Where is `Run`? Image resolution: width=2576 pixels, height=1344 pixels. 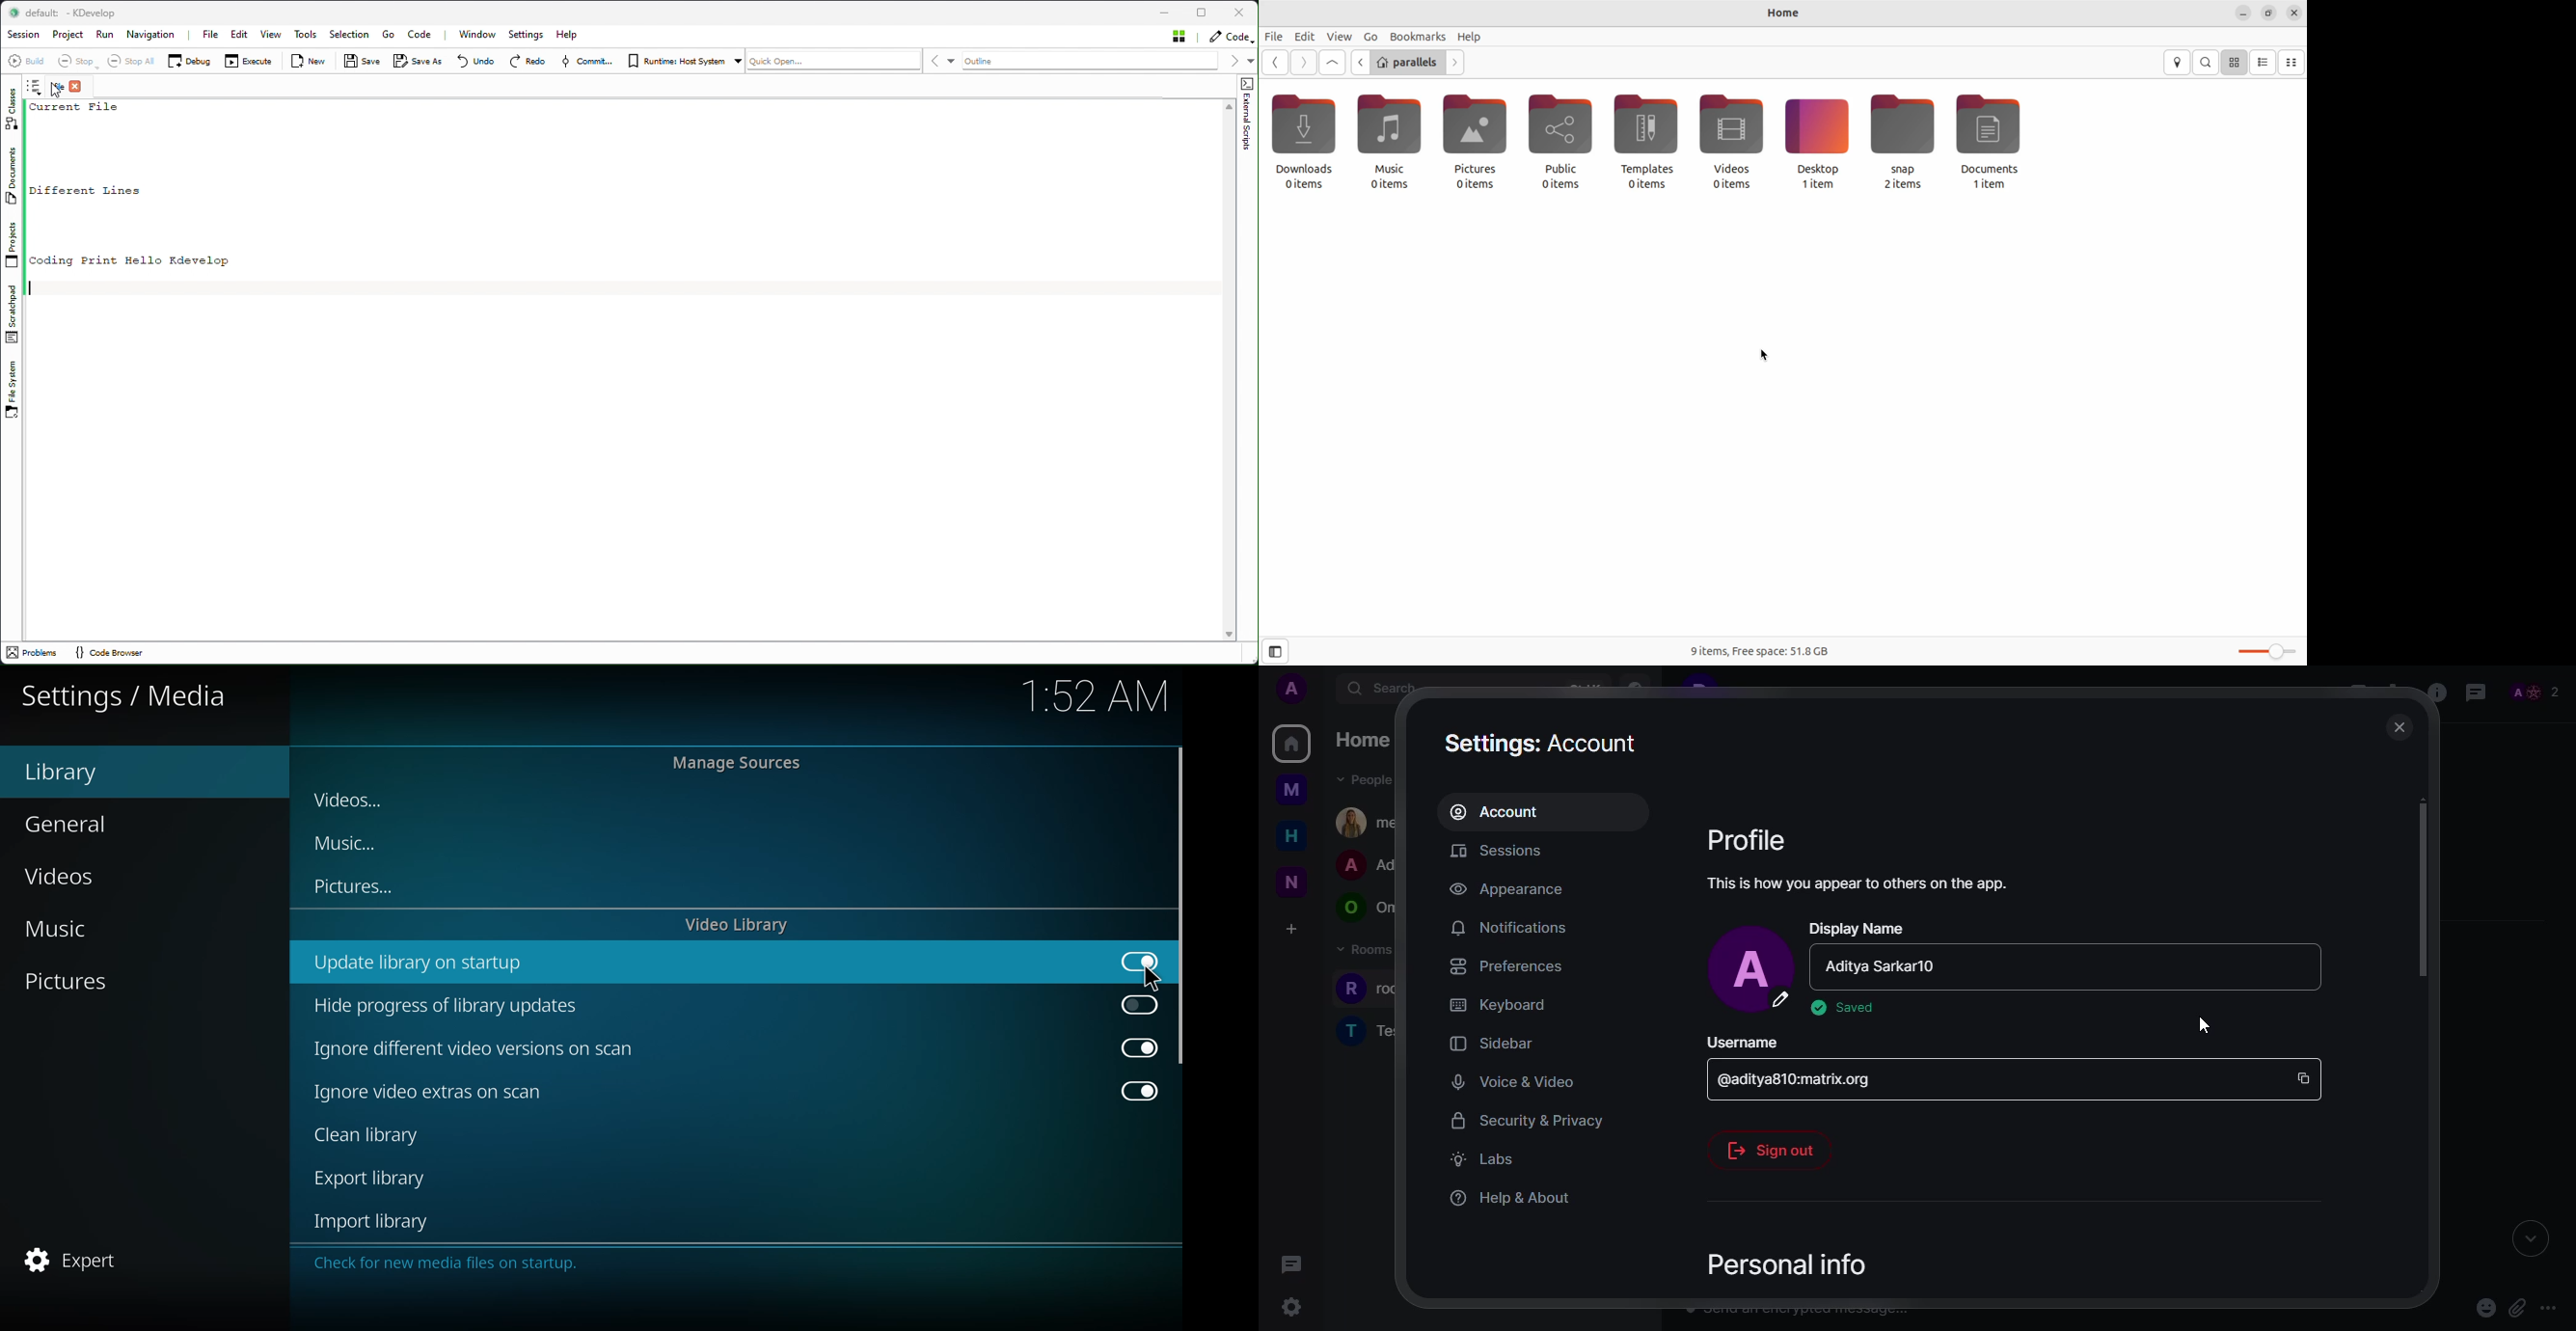
Run is located at coordinates (105, 35).